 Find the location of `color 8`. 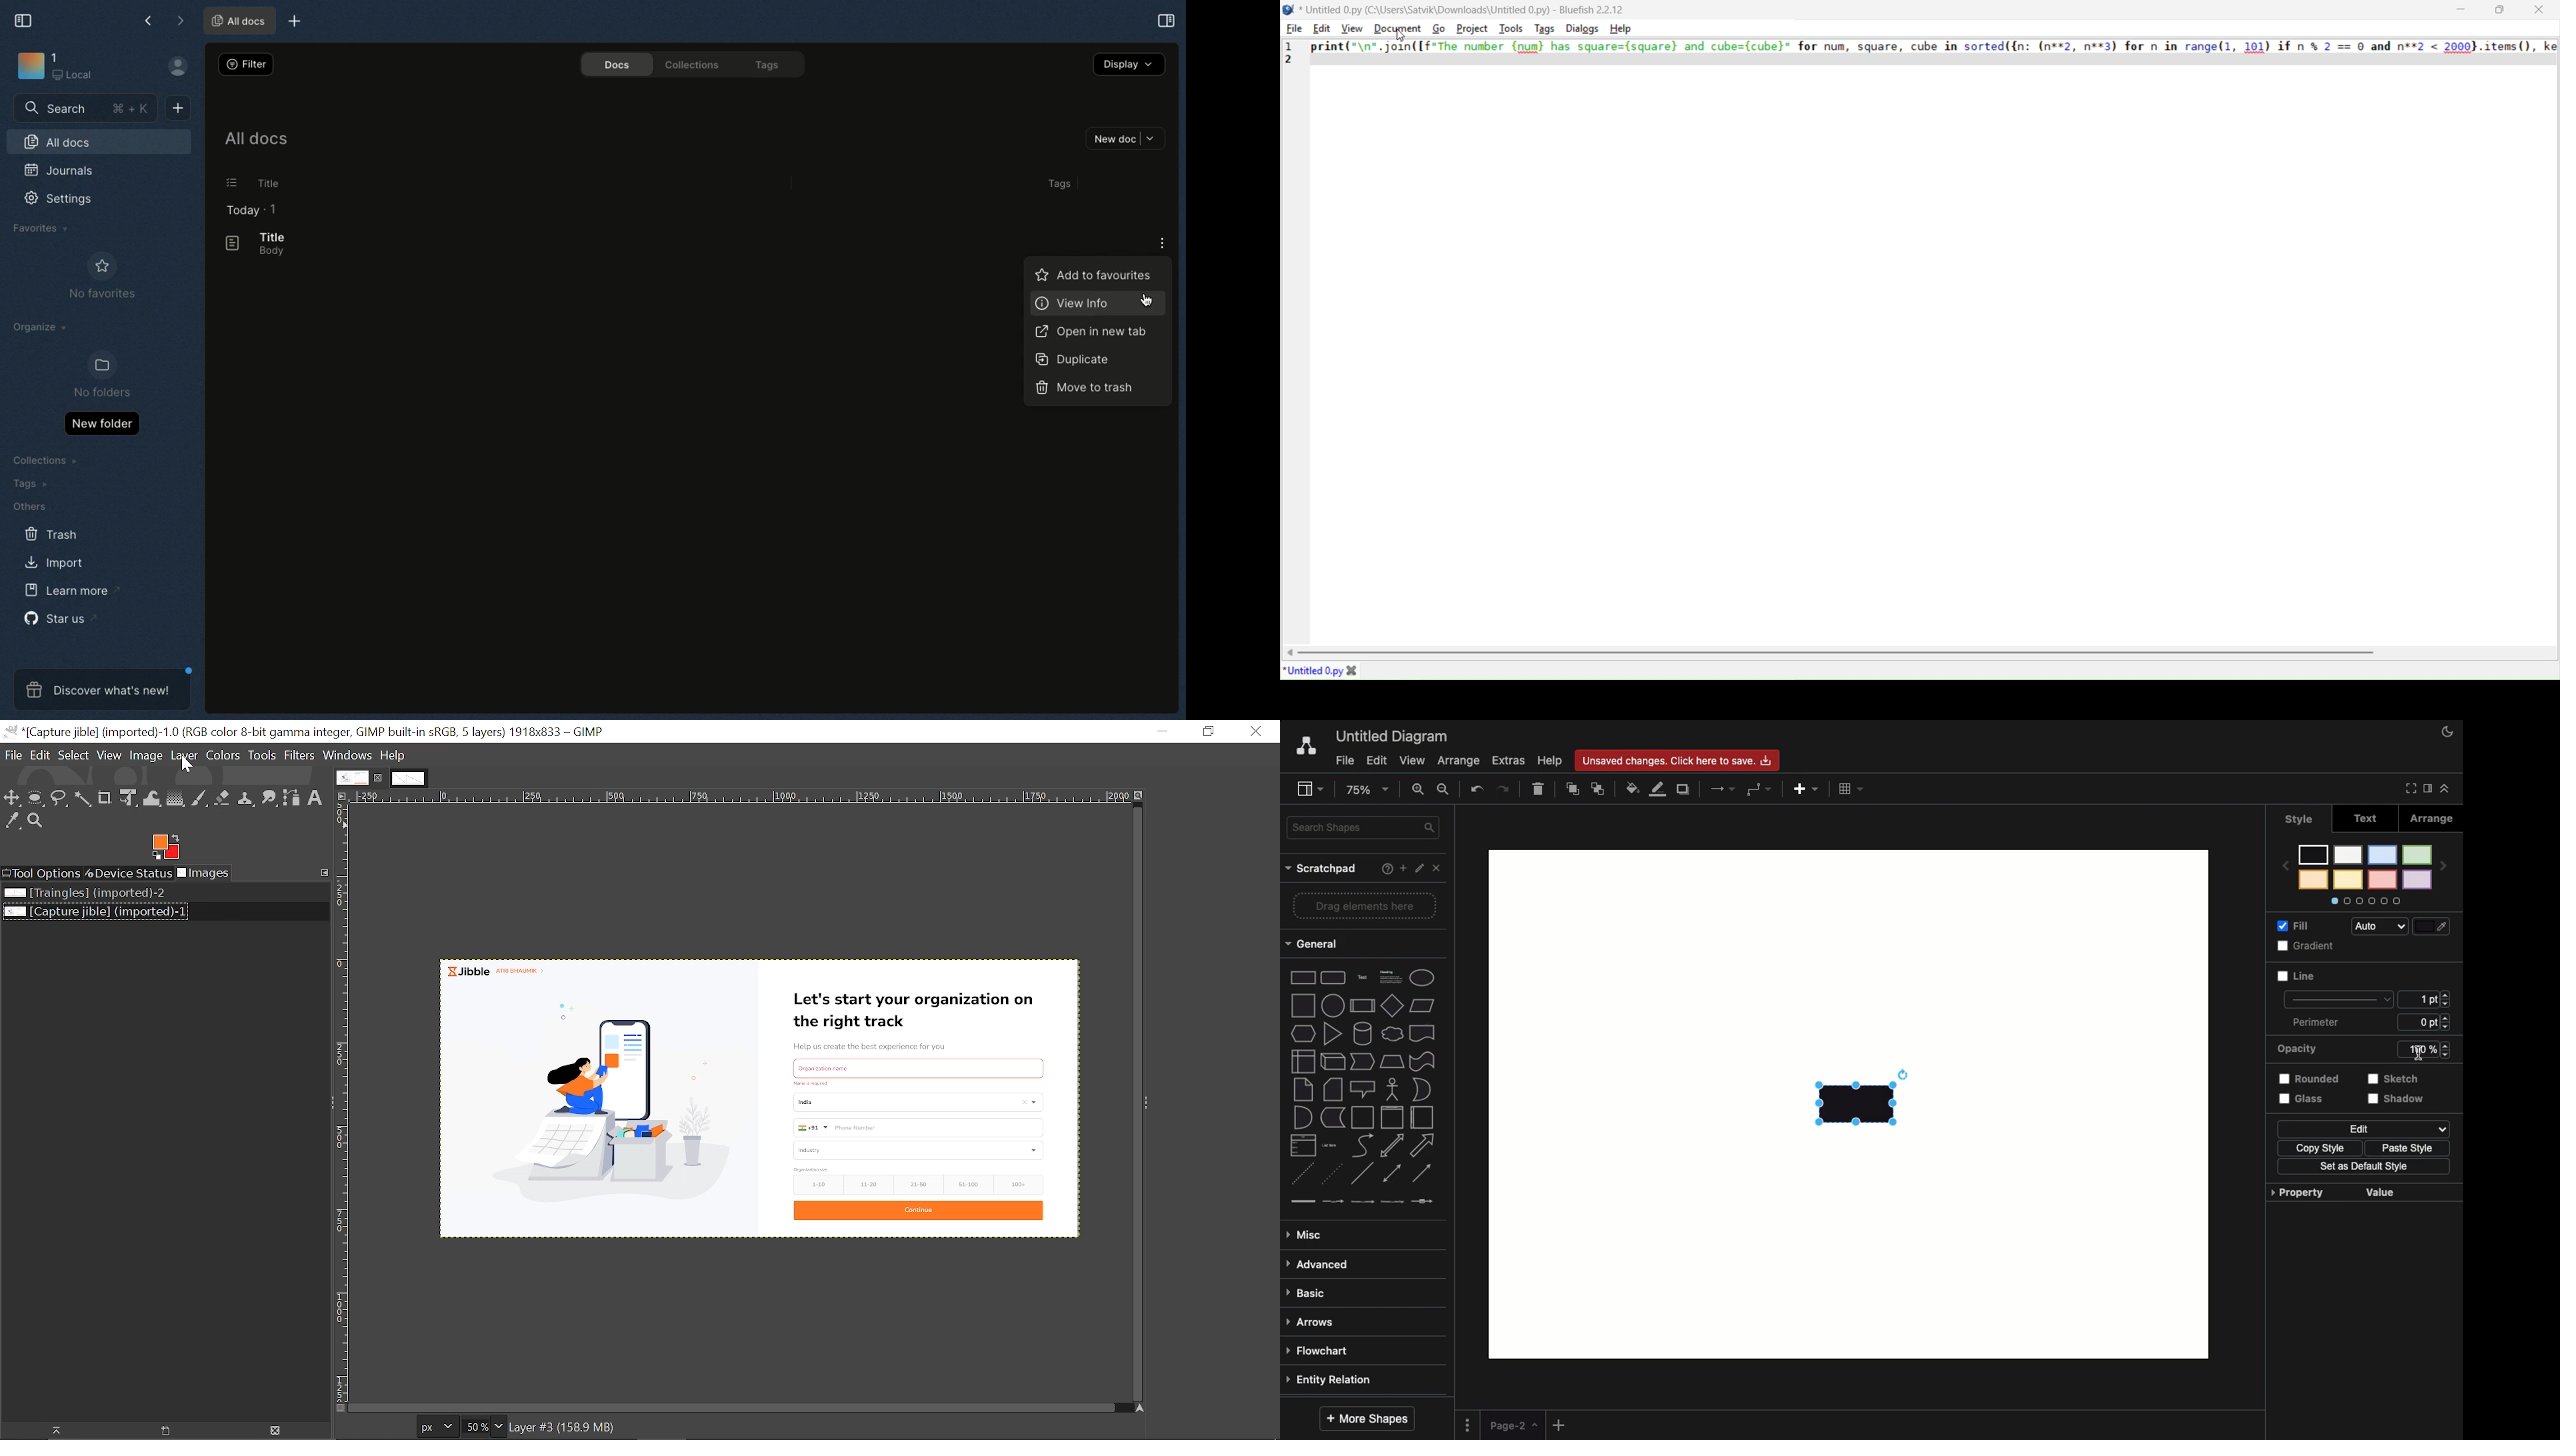

color 8 is located at coordinates (2313, 879).